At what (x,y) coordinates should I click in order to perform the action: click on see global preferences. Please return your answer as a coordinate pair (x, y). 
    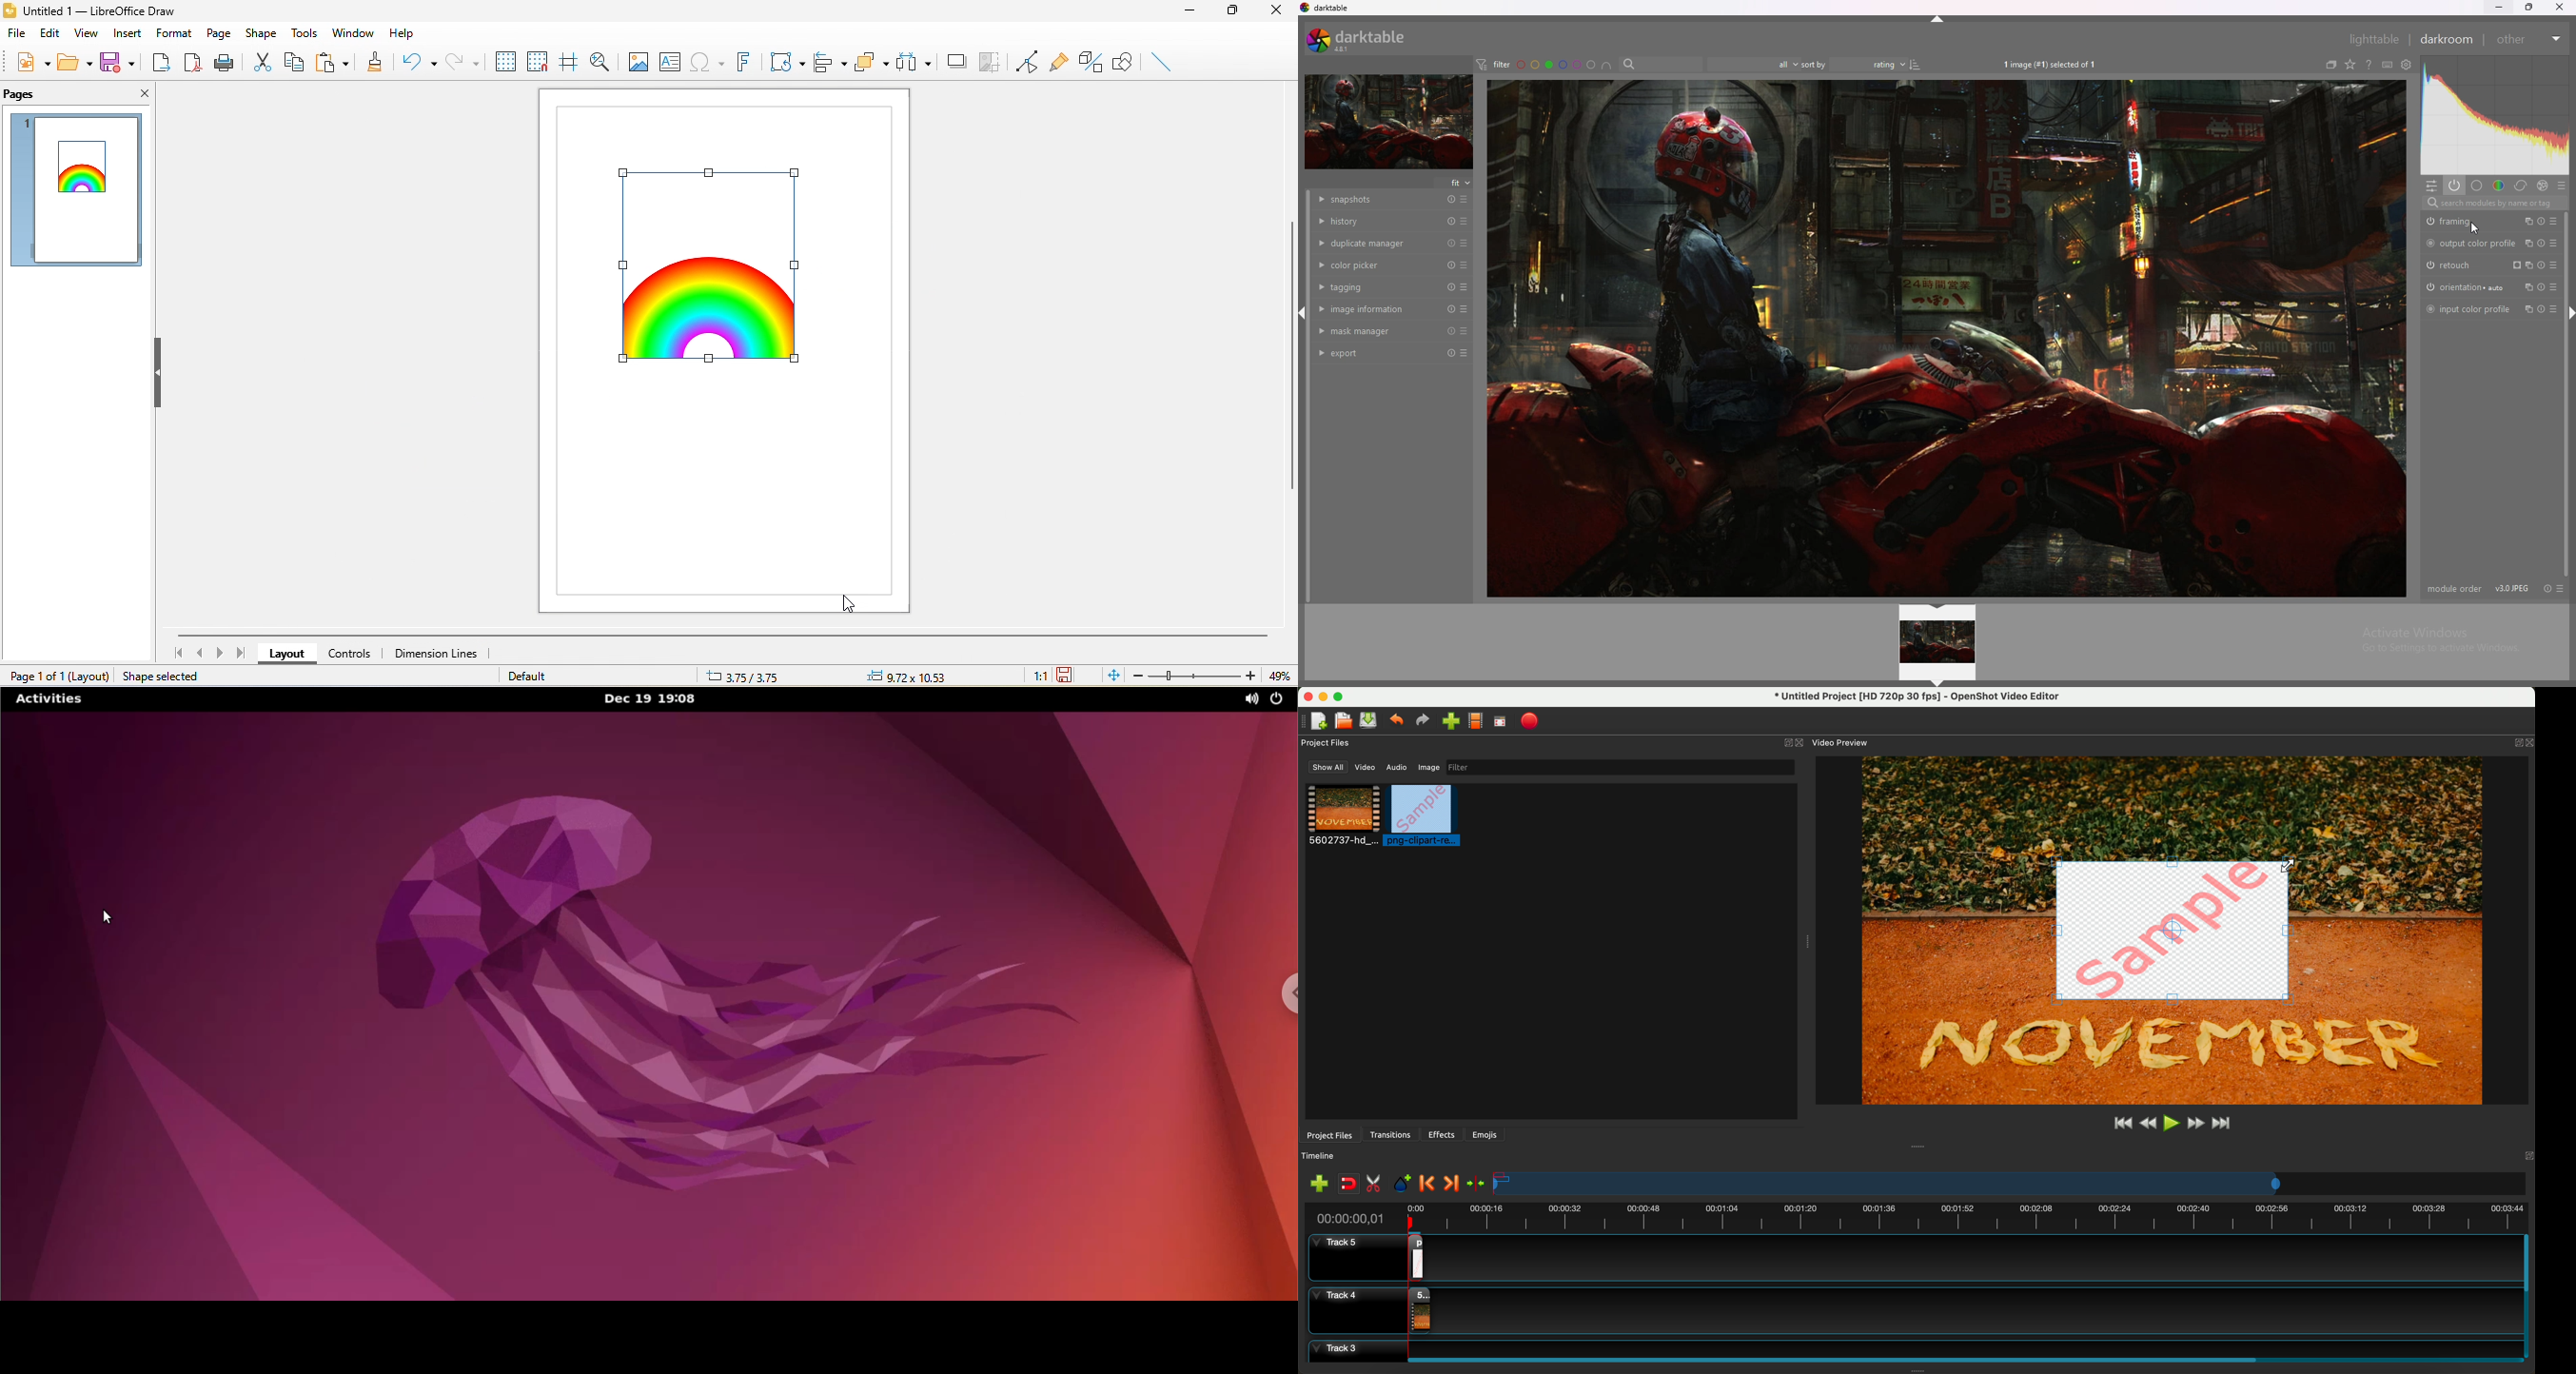
    Looking at the image, I should click on (2406, 64).